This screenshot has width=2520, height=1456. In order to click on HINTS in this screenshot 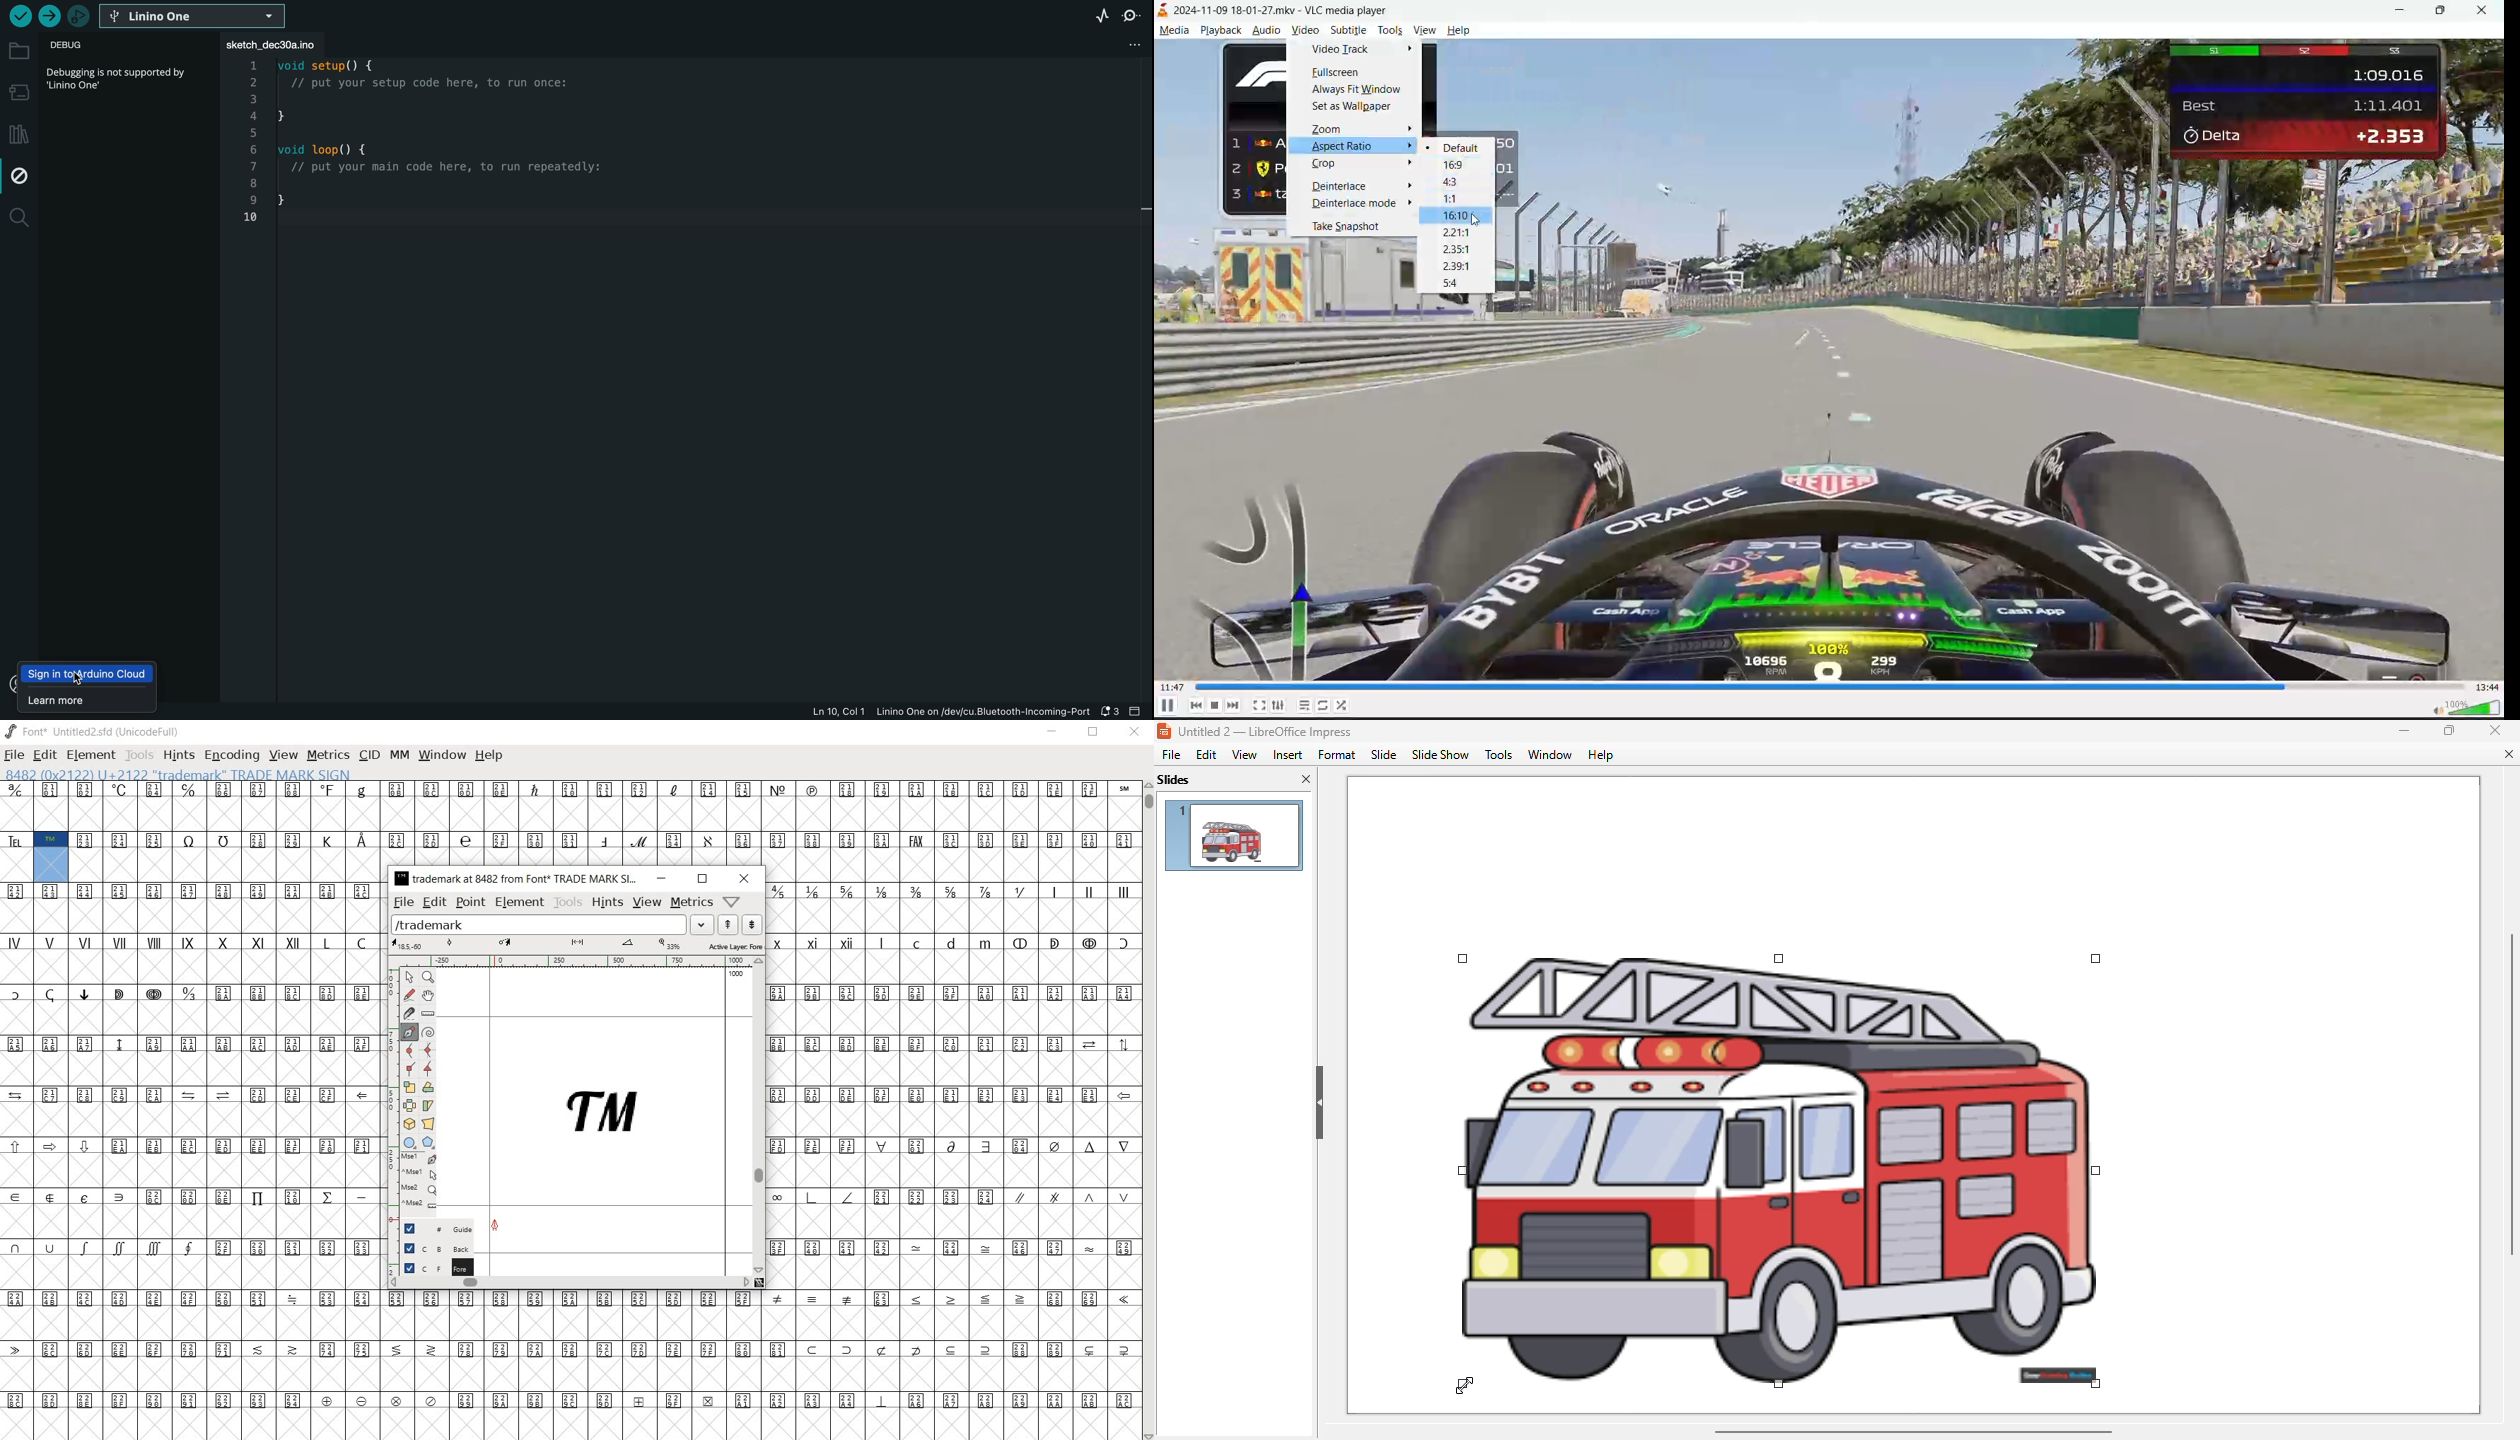, I will do `click(178, 755)`.